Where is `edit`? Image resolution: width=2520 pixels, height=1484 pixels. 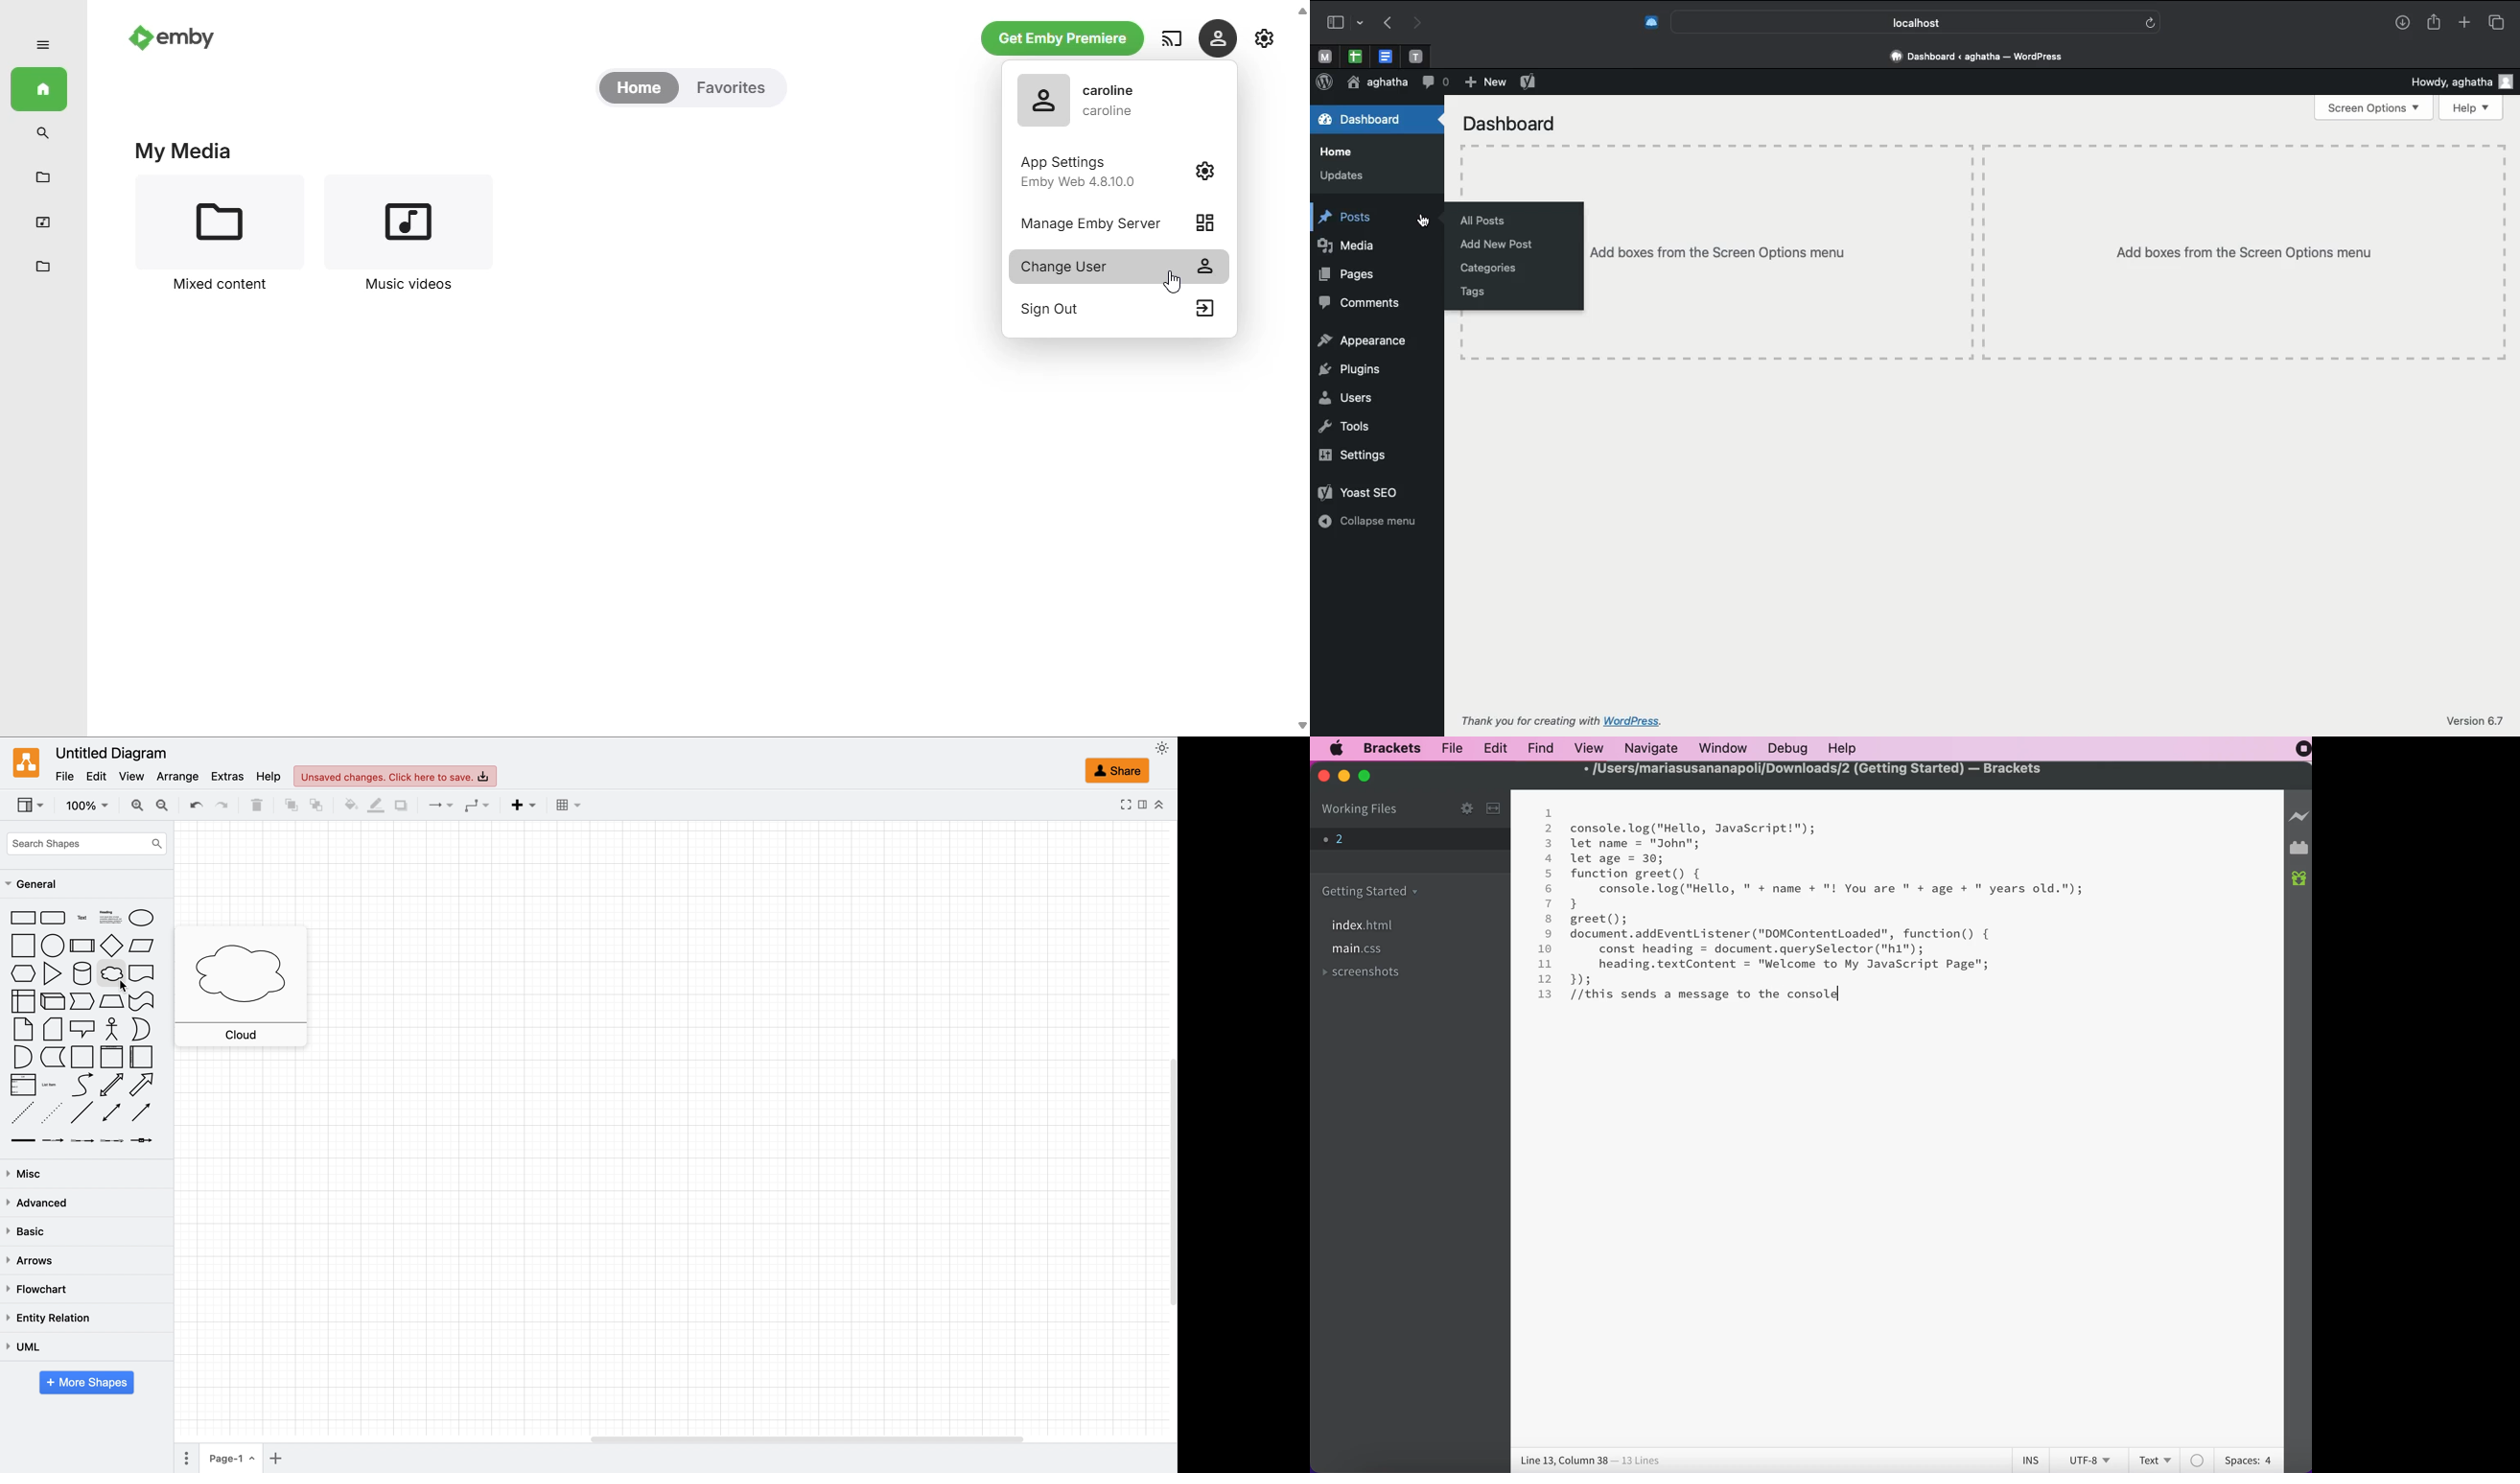
edit is located at coordinates (100, 775).